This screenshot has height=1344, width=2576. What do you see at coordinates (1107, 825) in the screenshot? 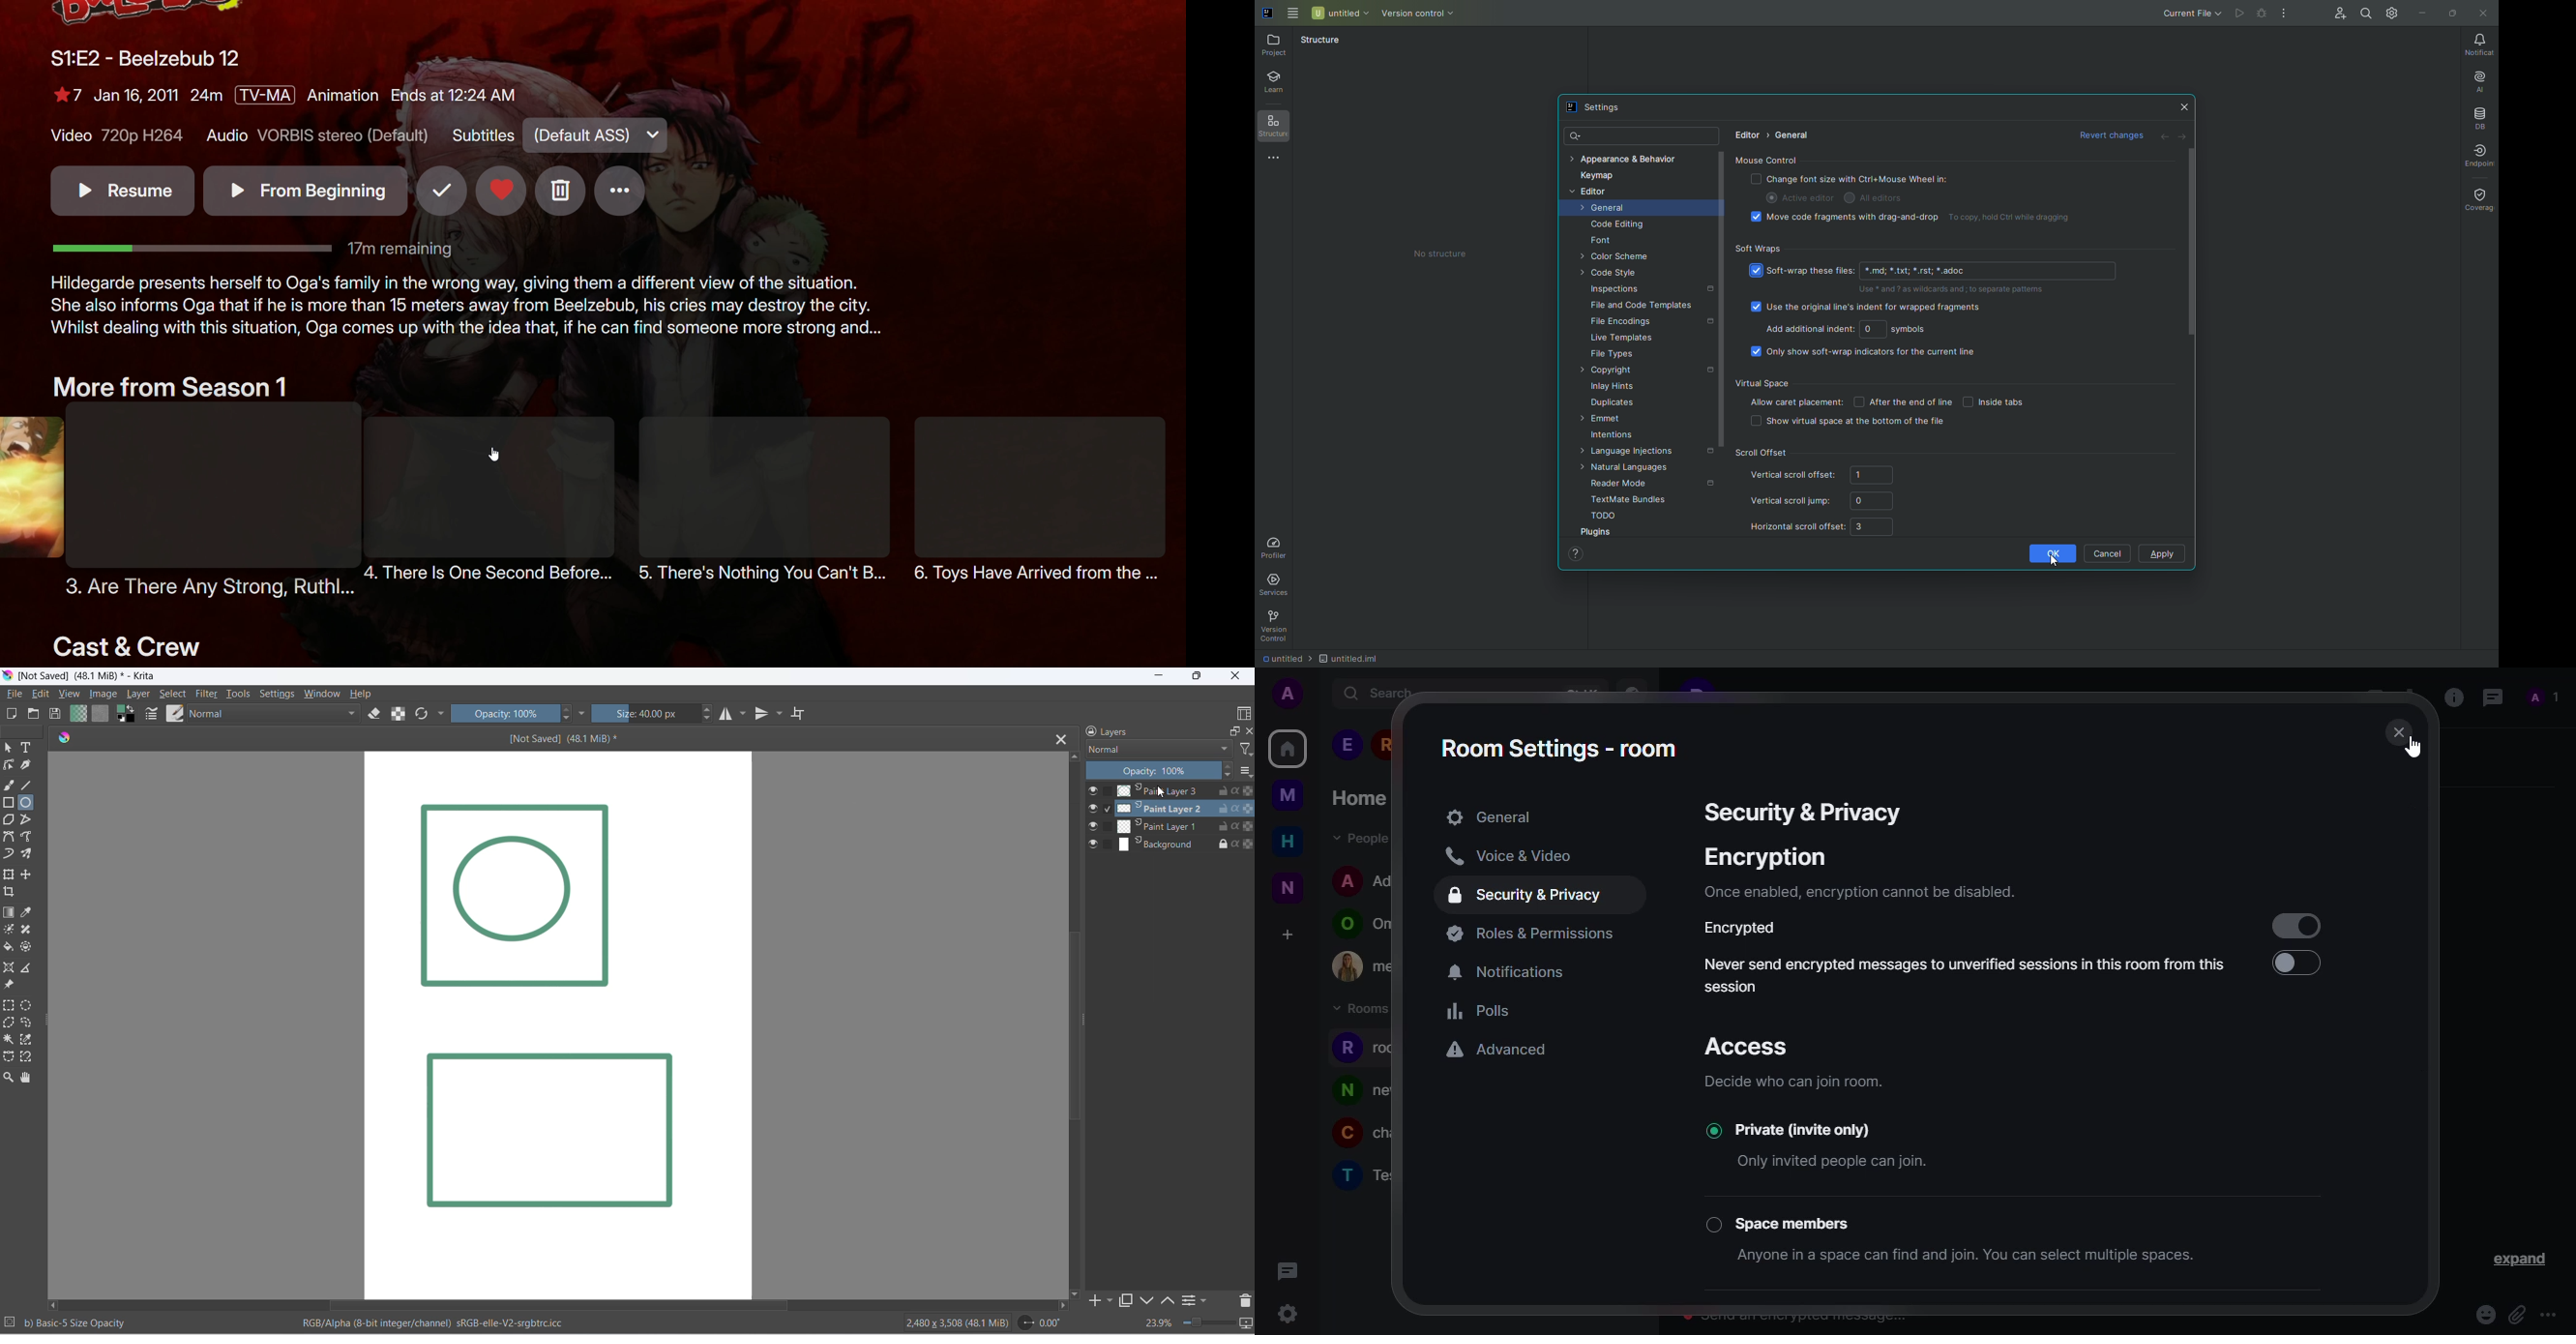
I see `checkbox` at bounding box center [1107, 825].